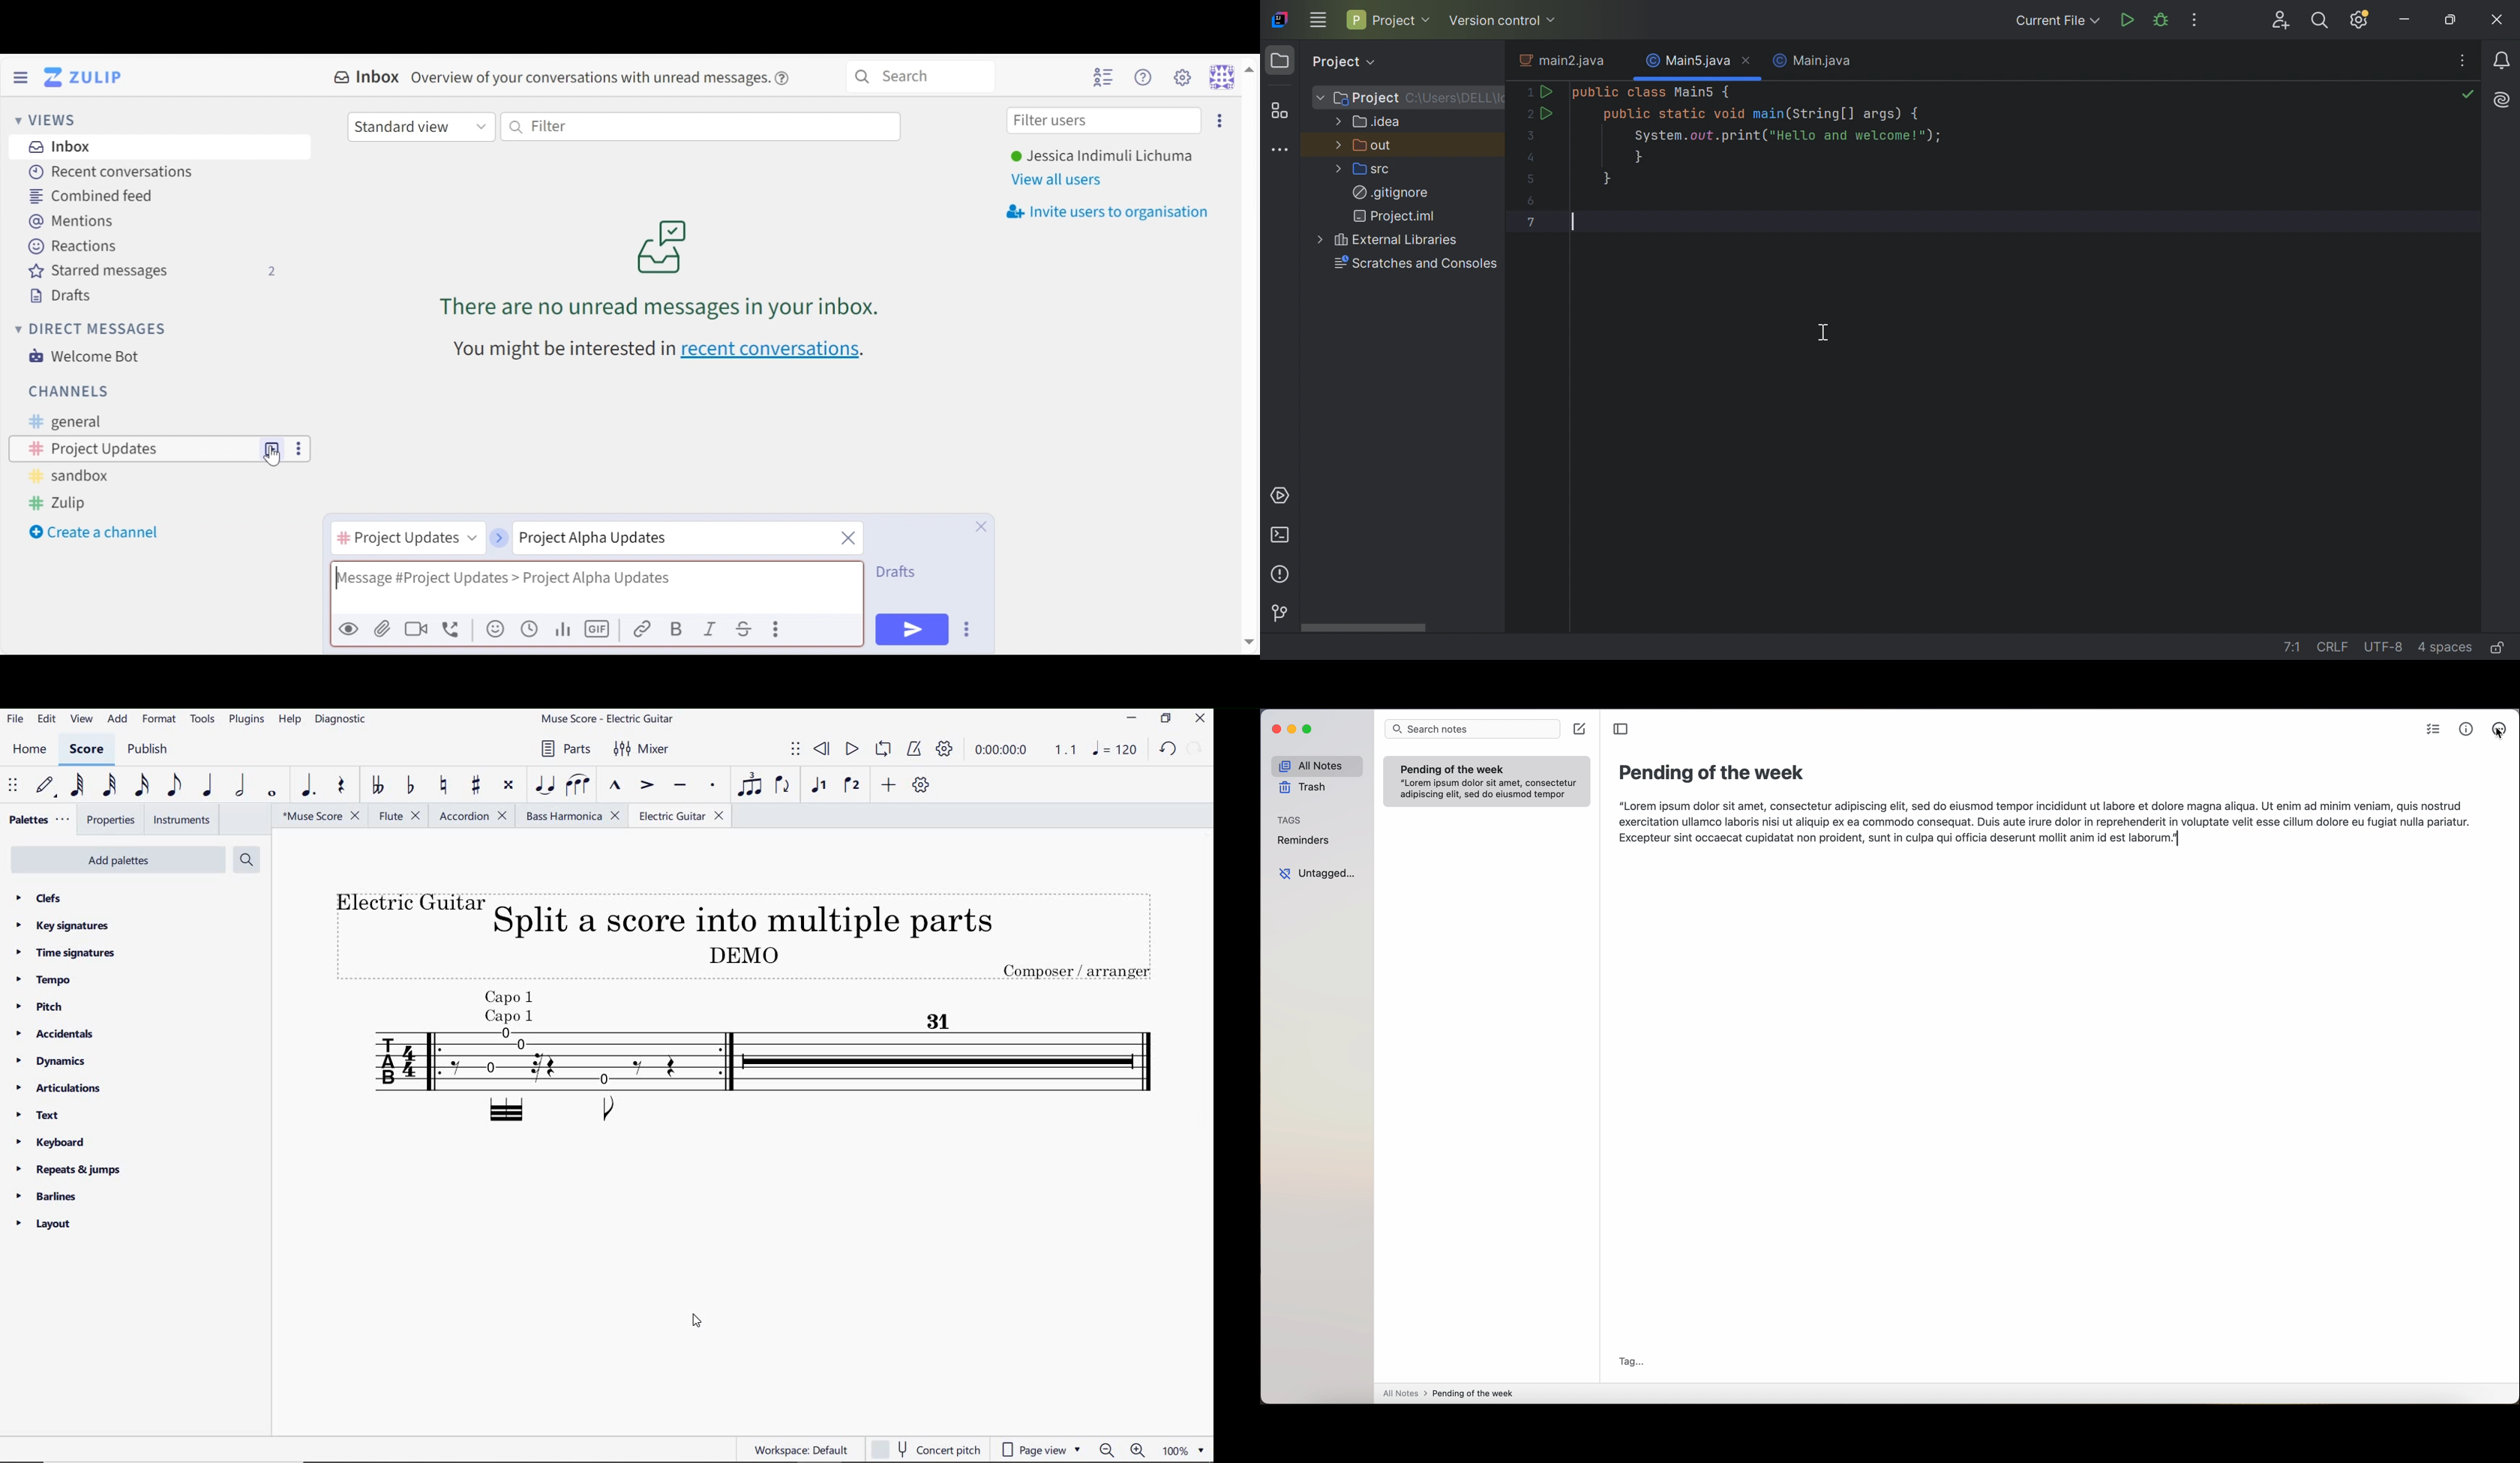 The width and height of the screenshot is (2520, 1484). Describe the element at coordinates (1452, 1394) in the screenshot. I see `all notes > pending of the week` at that location.